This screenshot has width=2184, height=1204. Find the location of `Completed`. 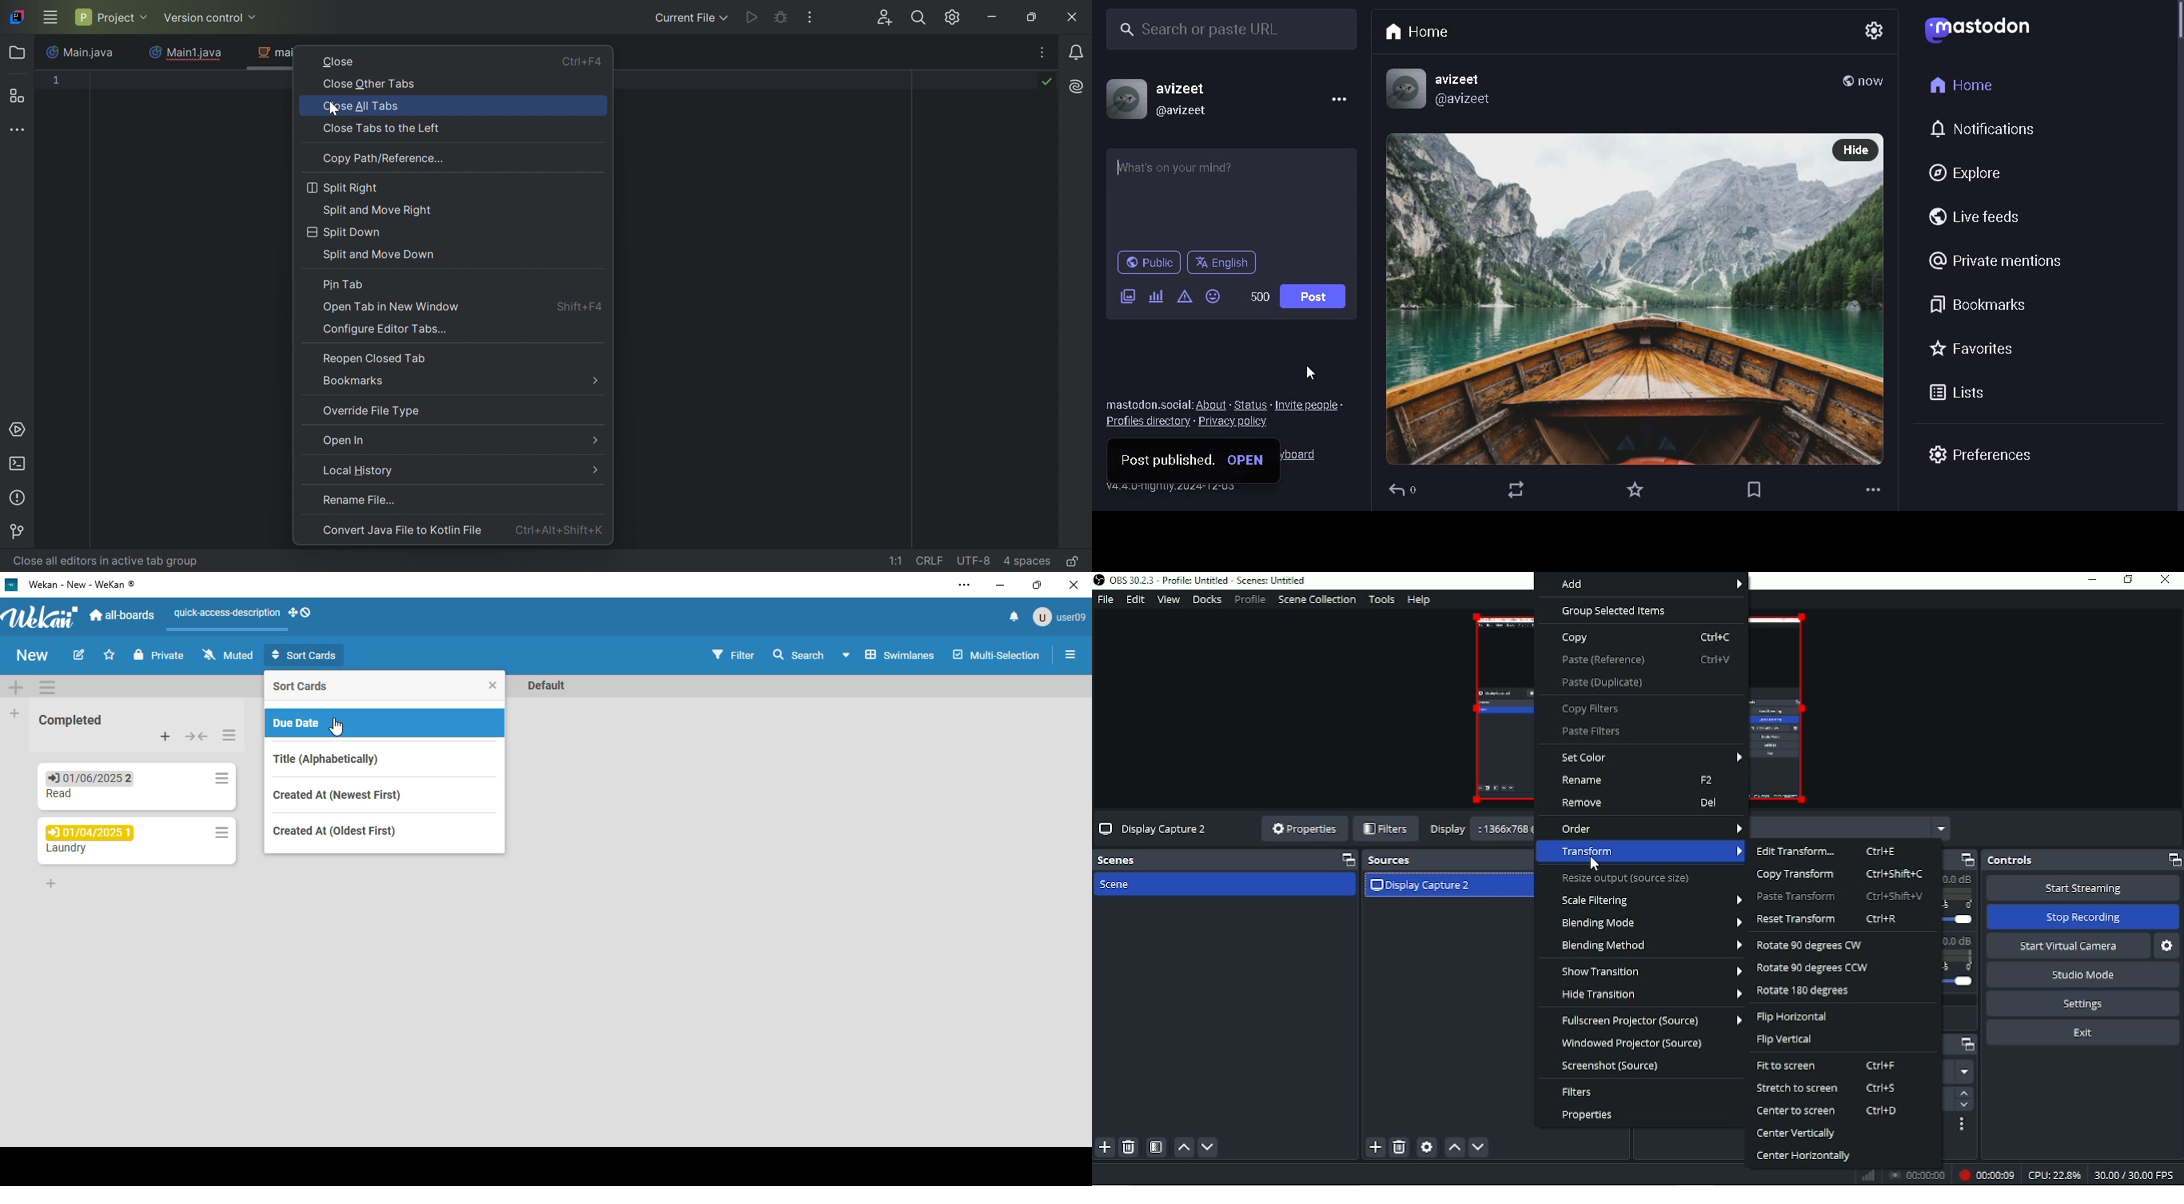

Completed is located at coordinates (75, 720).